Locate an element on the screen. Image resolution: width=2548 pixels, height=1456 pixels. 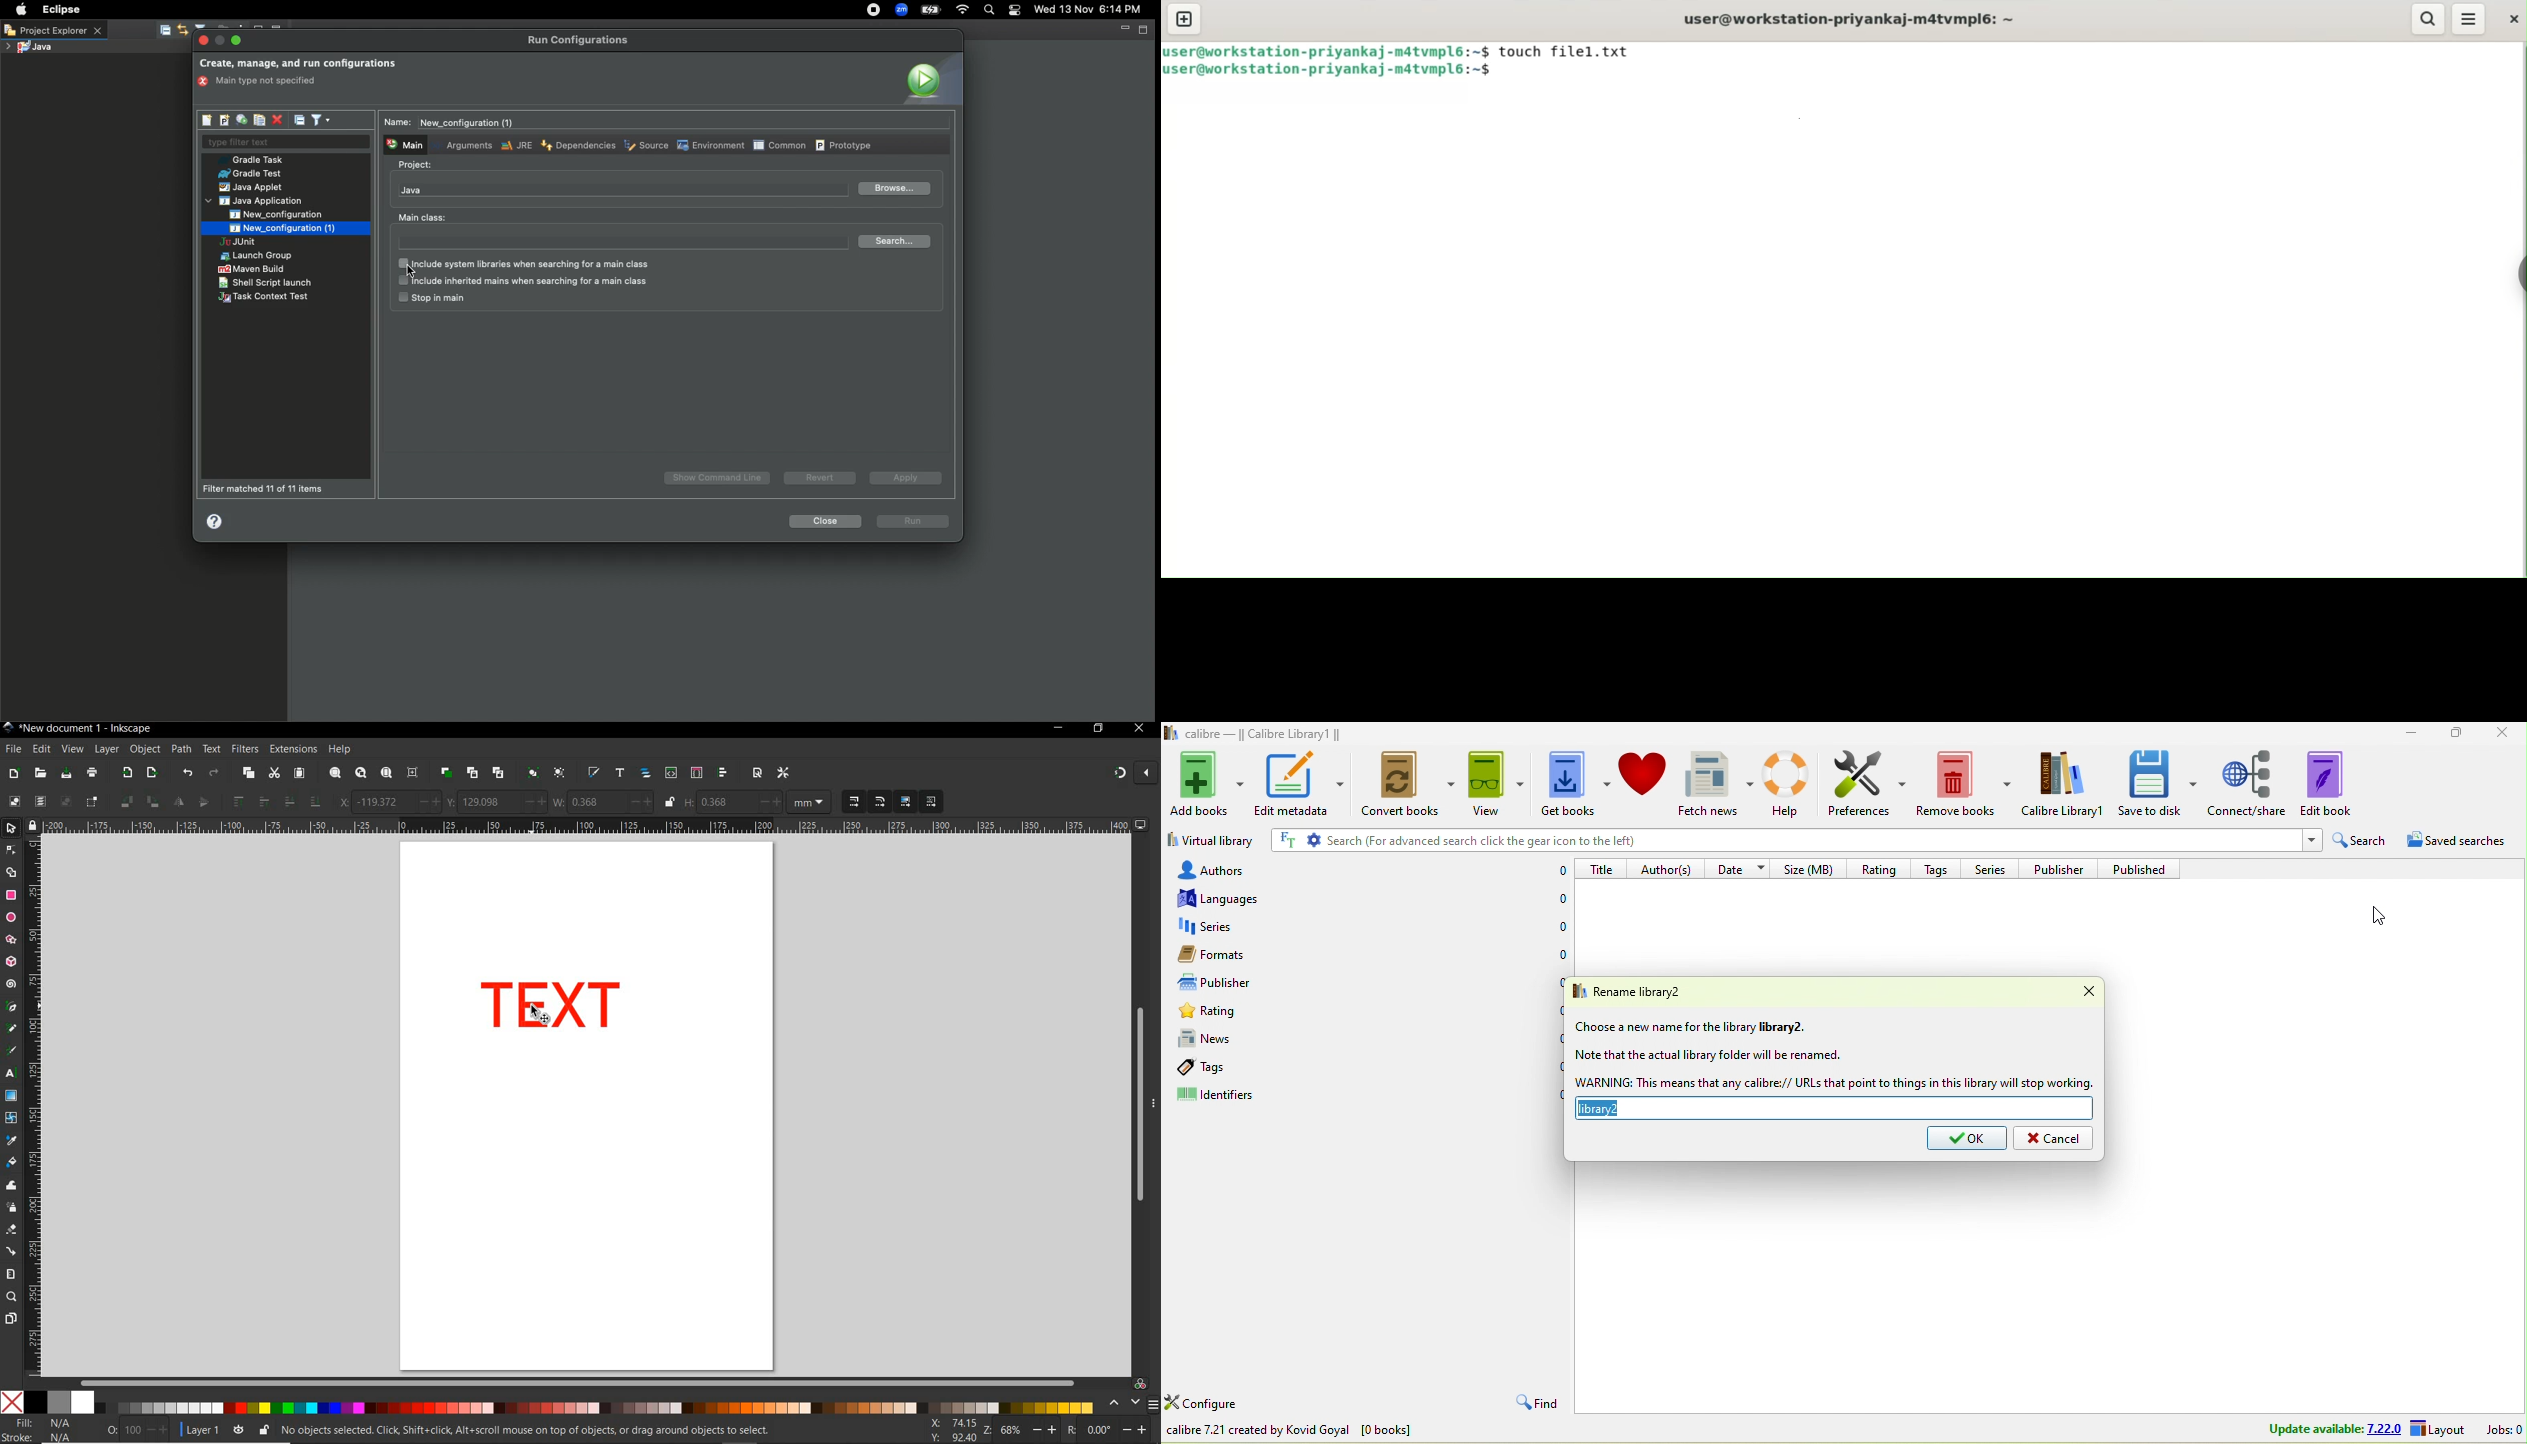
WIDTH OF SELECTION is located at coordinates (603, 802).